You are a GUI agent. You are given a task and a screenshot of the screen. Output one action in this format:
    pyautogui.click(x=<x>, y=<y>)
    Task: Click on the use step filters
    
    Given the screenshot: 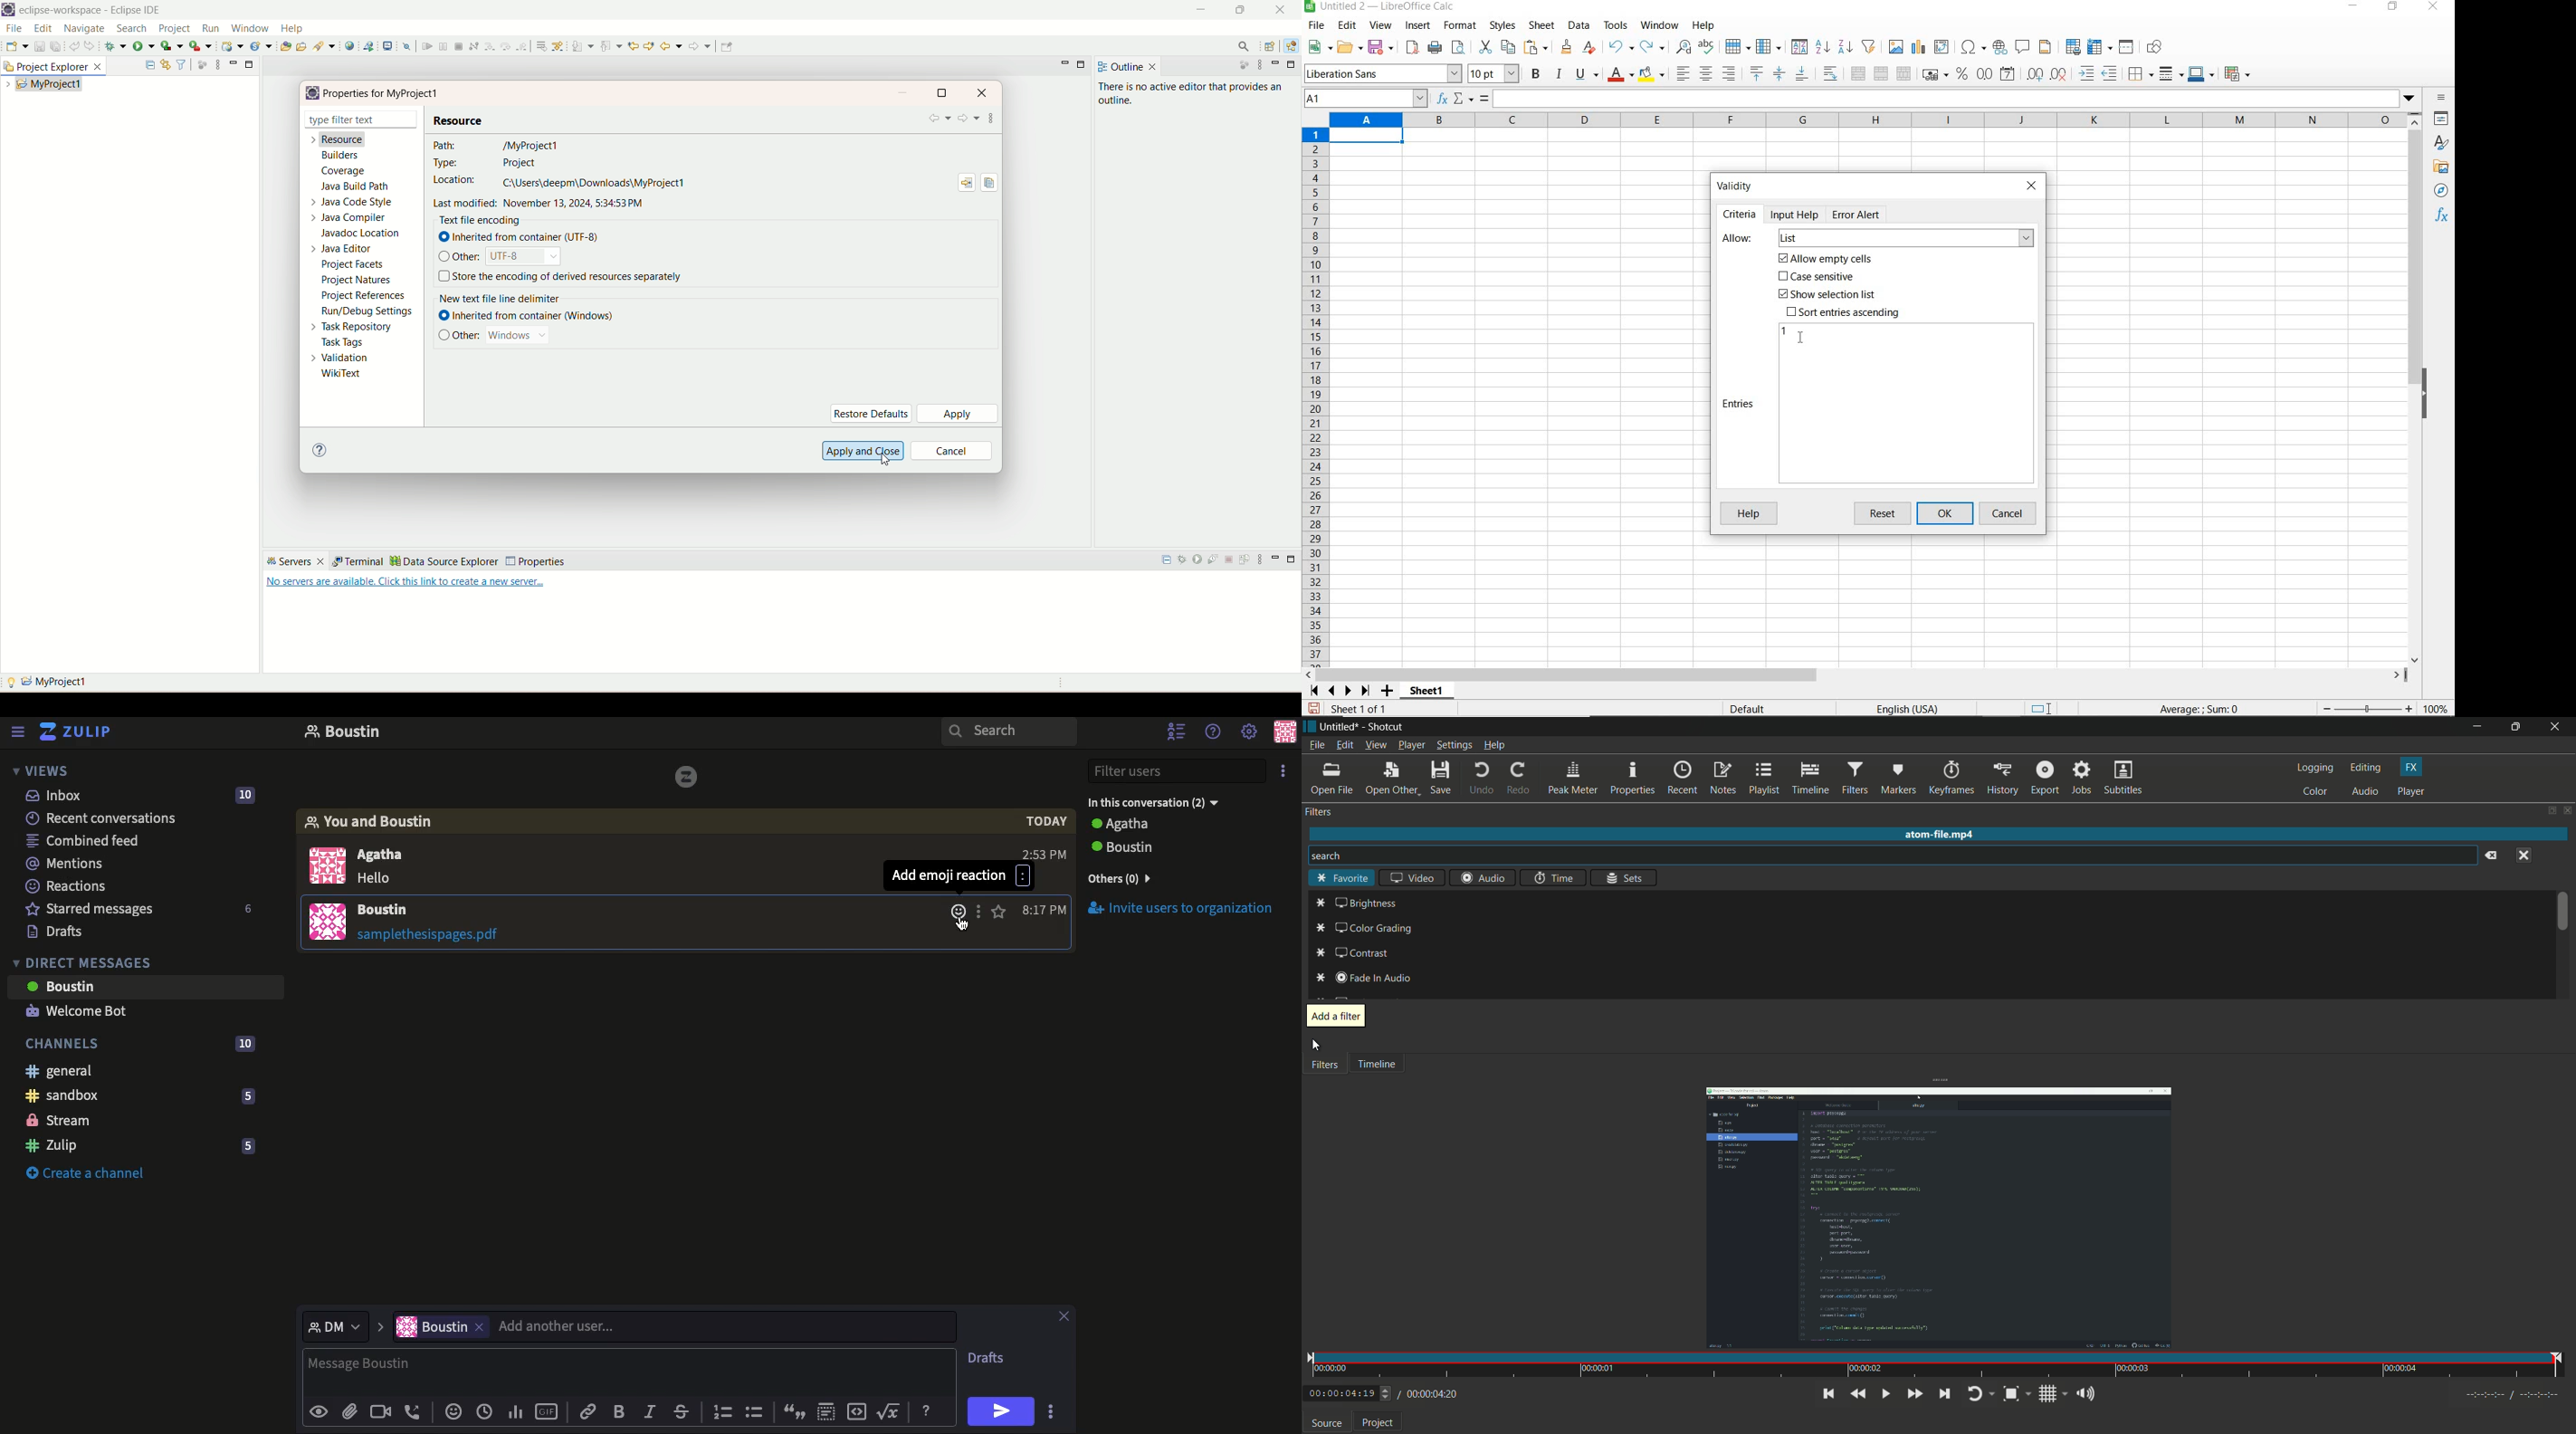 What is the action you would take?
    pyautogui.click(x=561, y=45)
    